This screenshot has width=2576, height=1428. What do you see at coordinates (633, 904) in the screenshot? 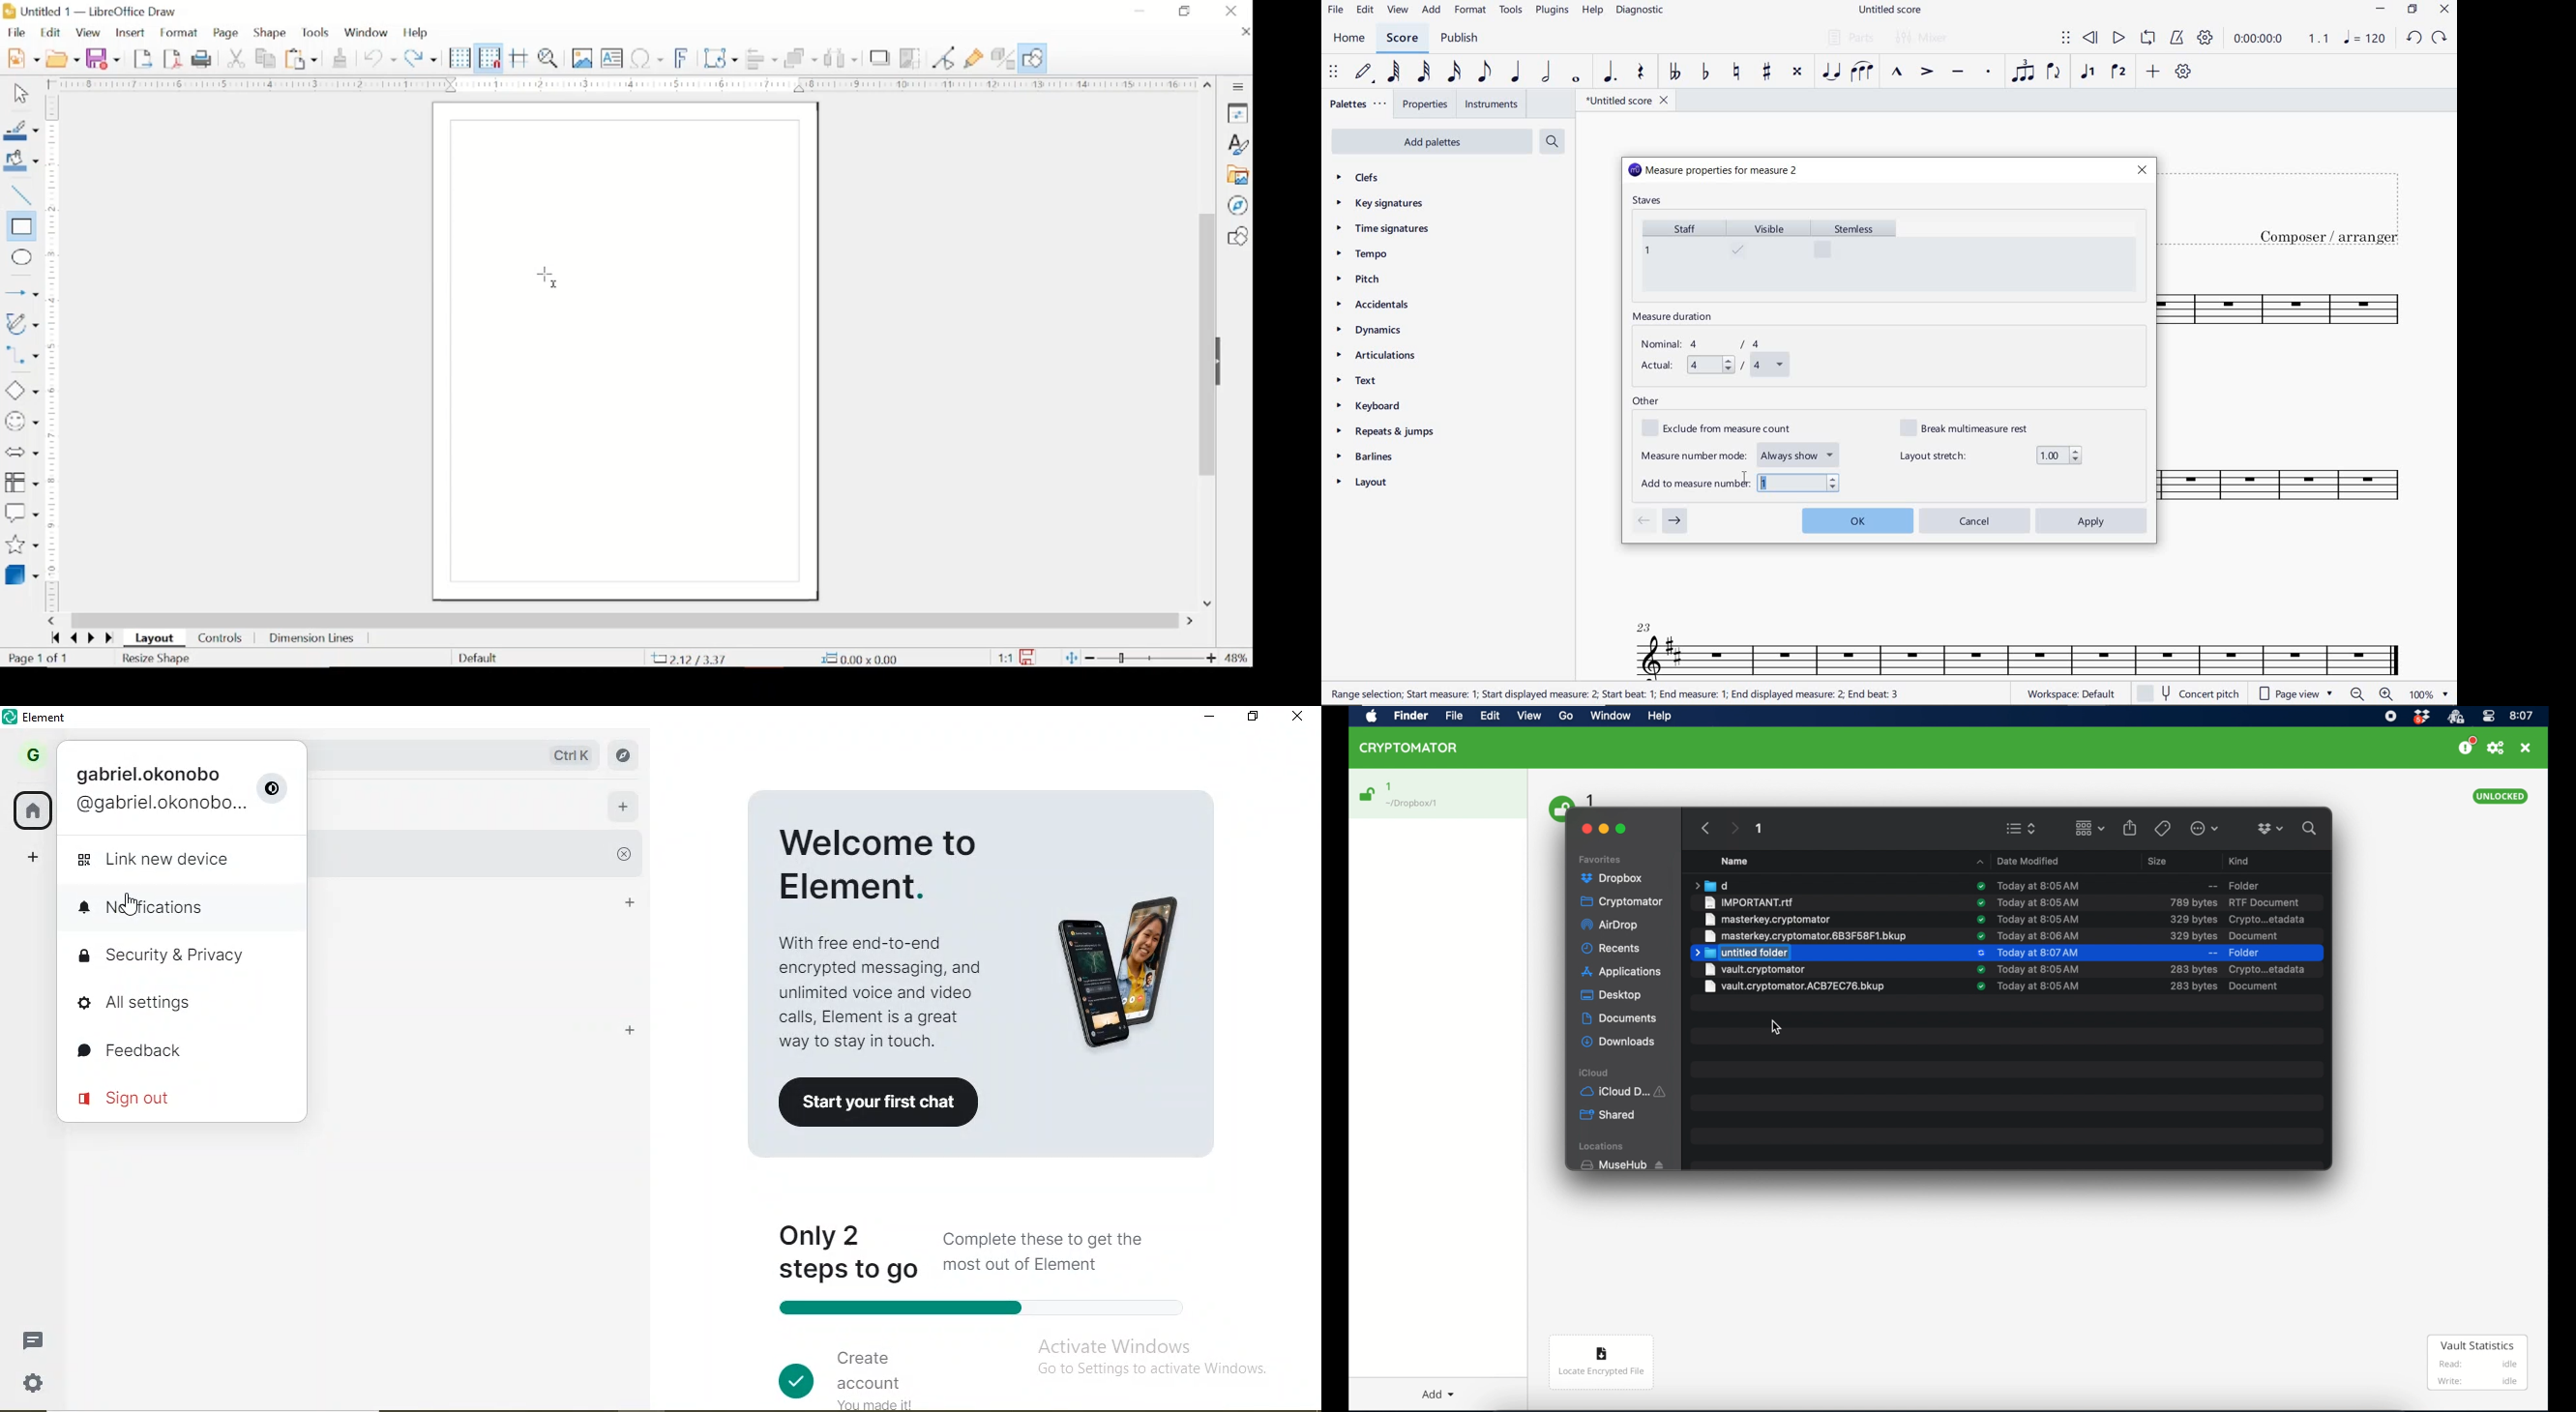
I see `people` at bounding box center [633, 904].